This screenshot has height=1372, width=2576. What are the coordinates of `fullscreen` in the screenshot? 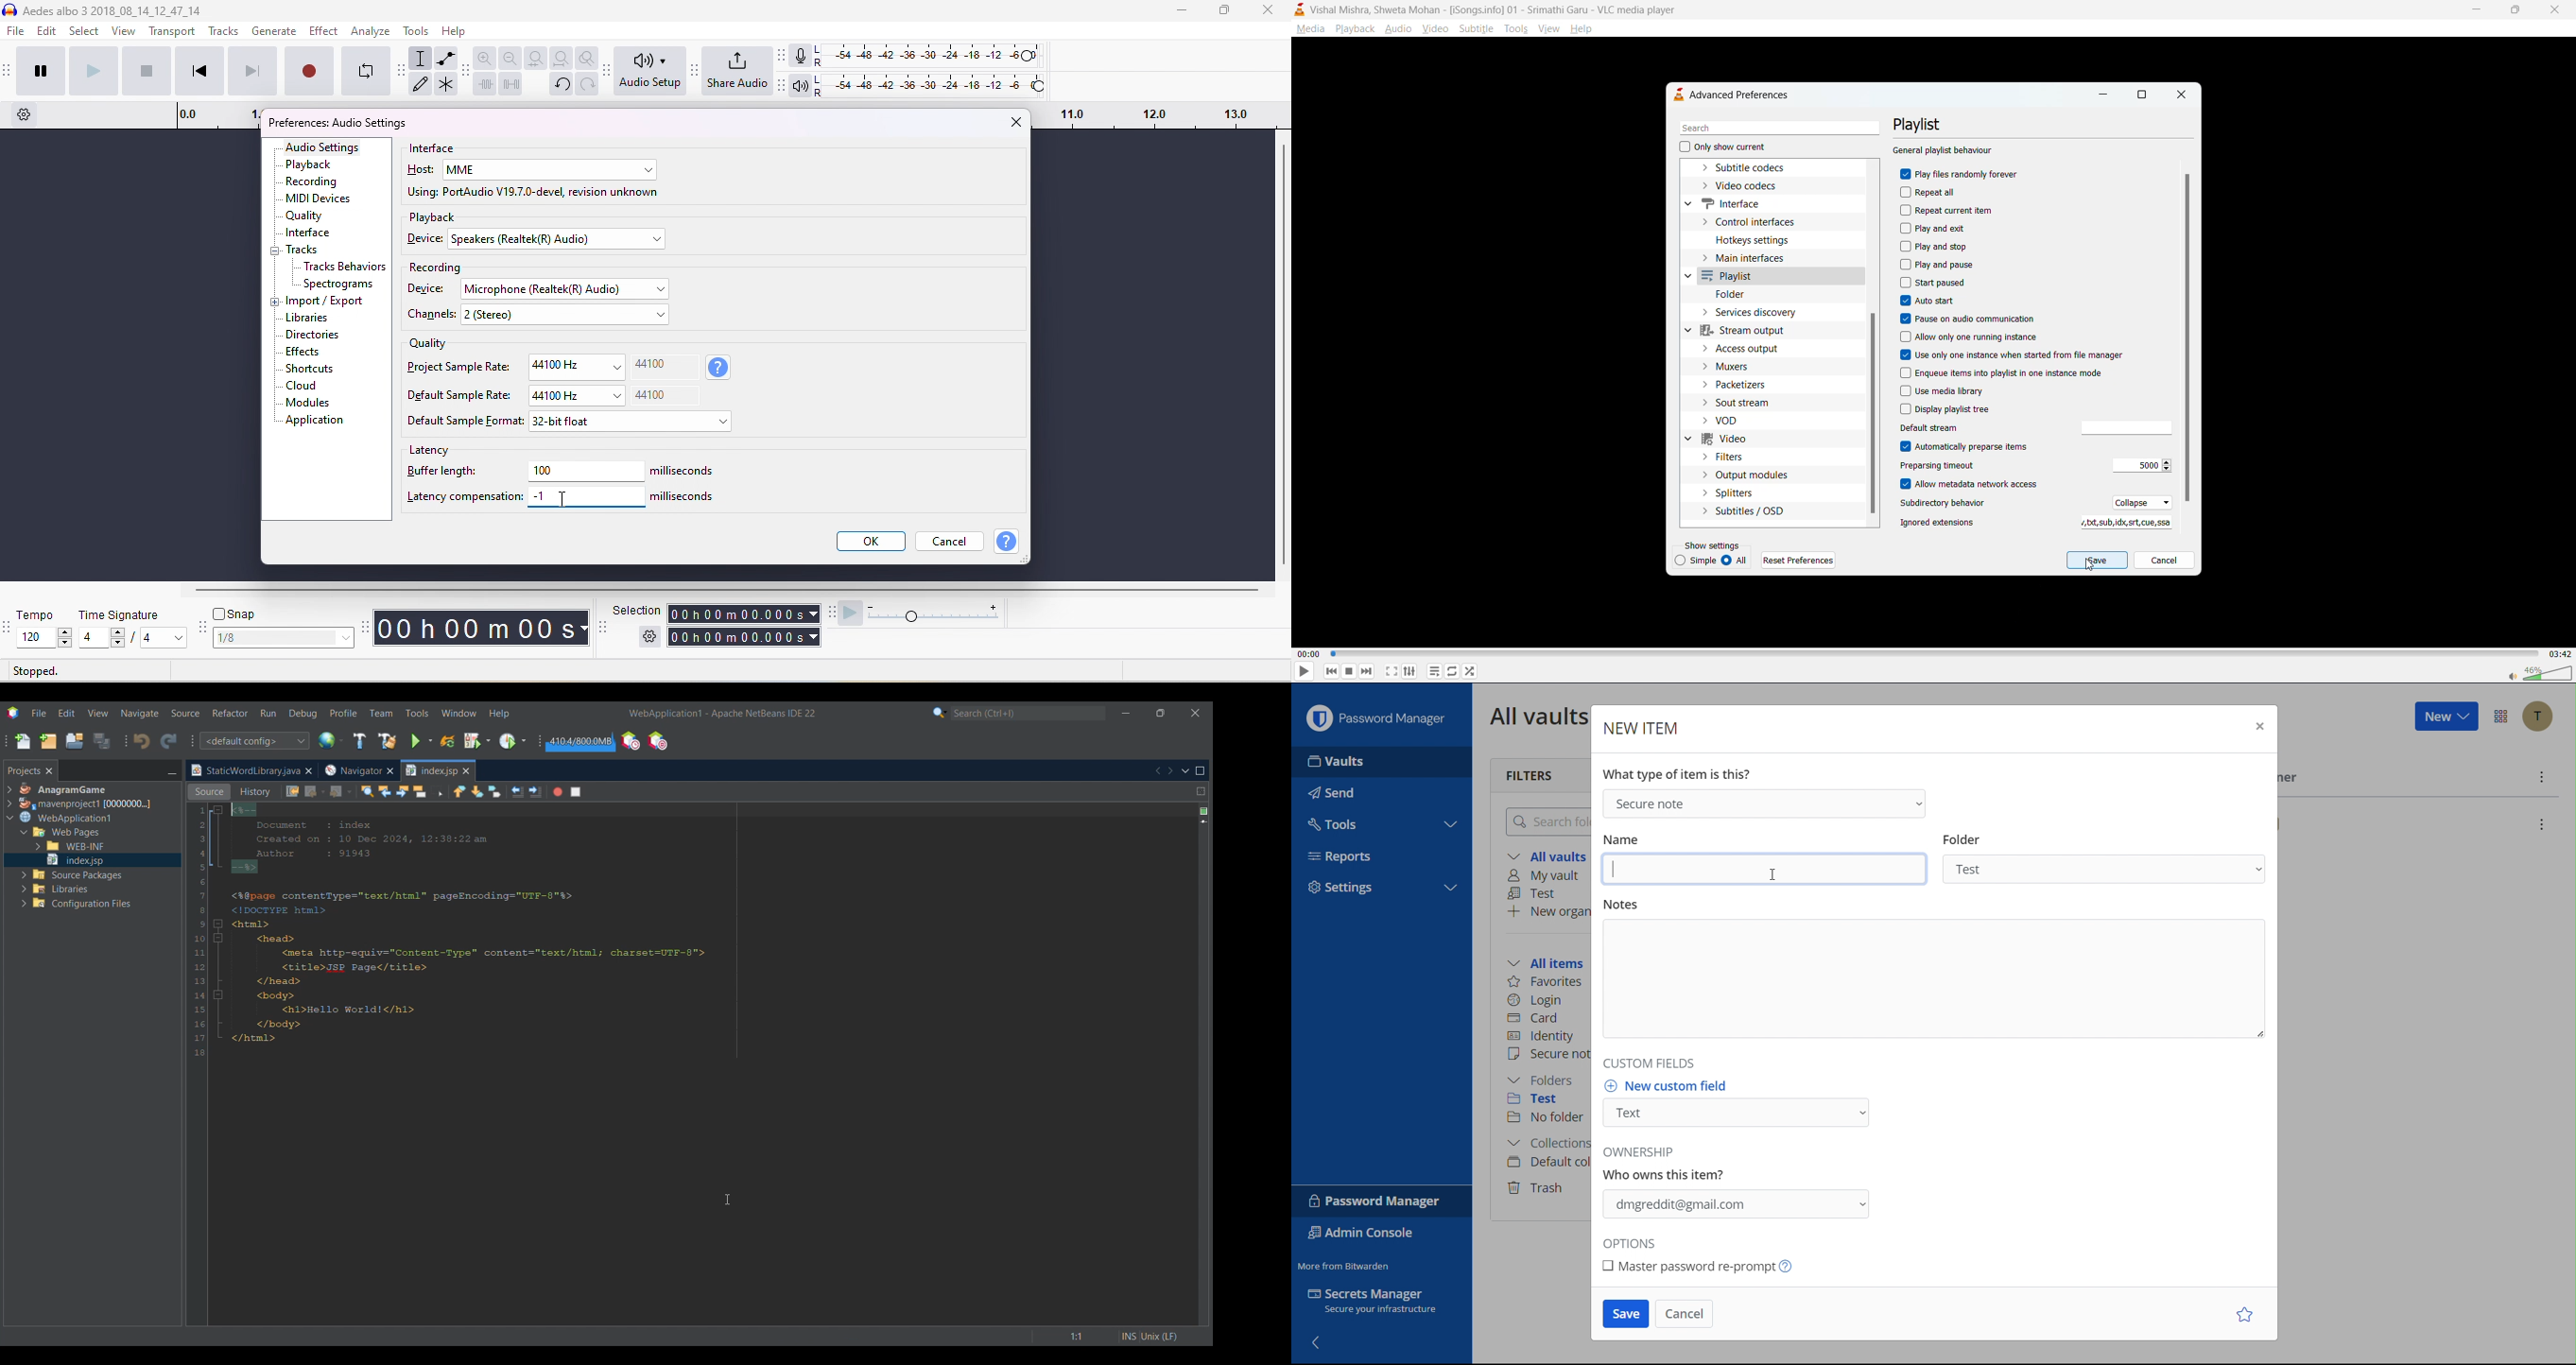 It's located at (1392, 671).